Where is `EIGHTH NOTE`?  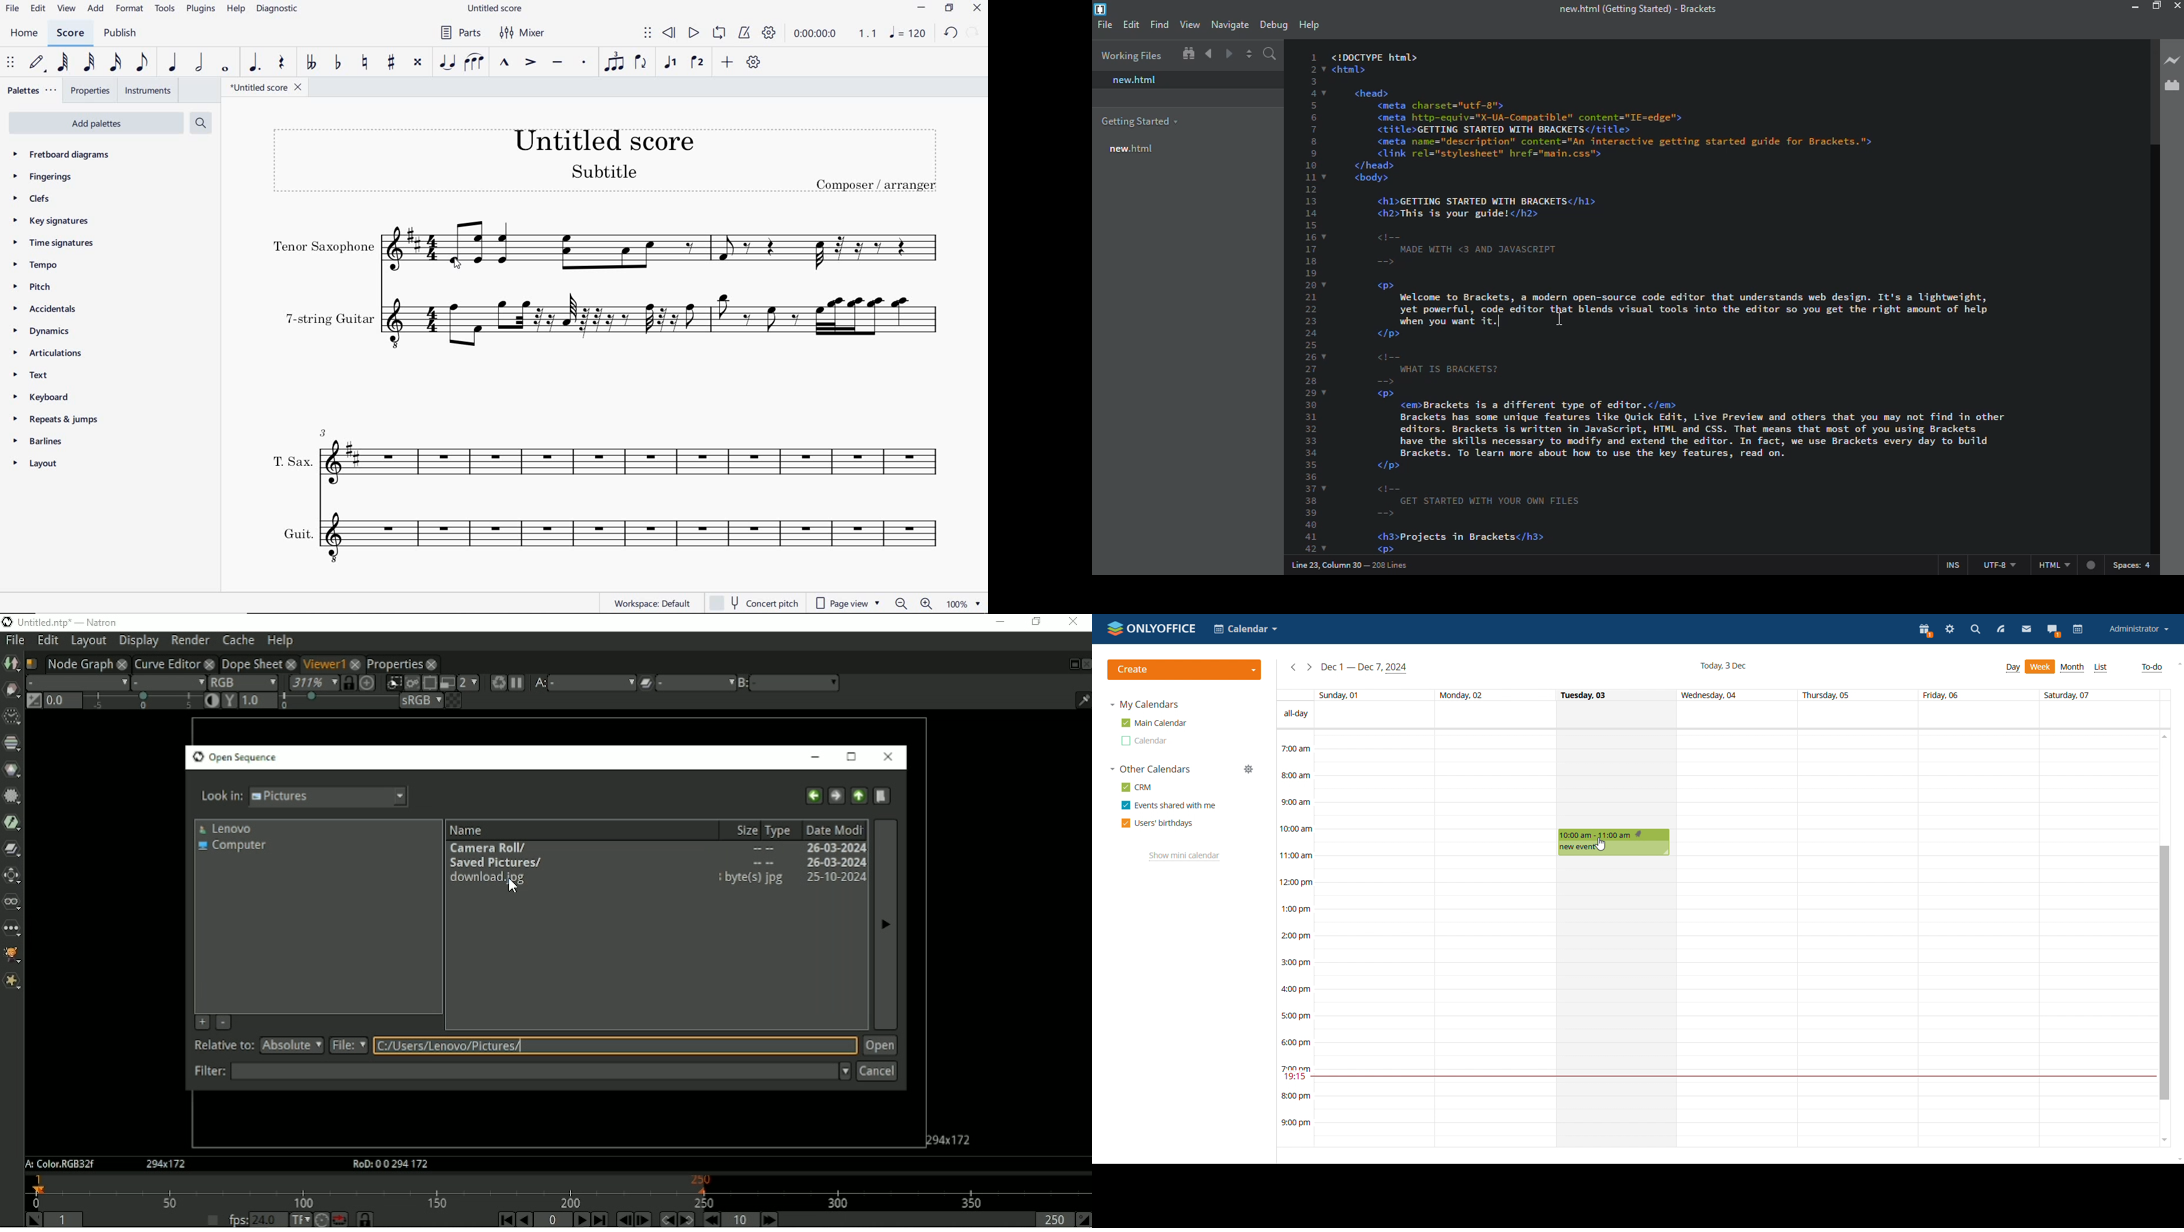
EIGHTH NOTE is located at coordinates (141, 63).